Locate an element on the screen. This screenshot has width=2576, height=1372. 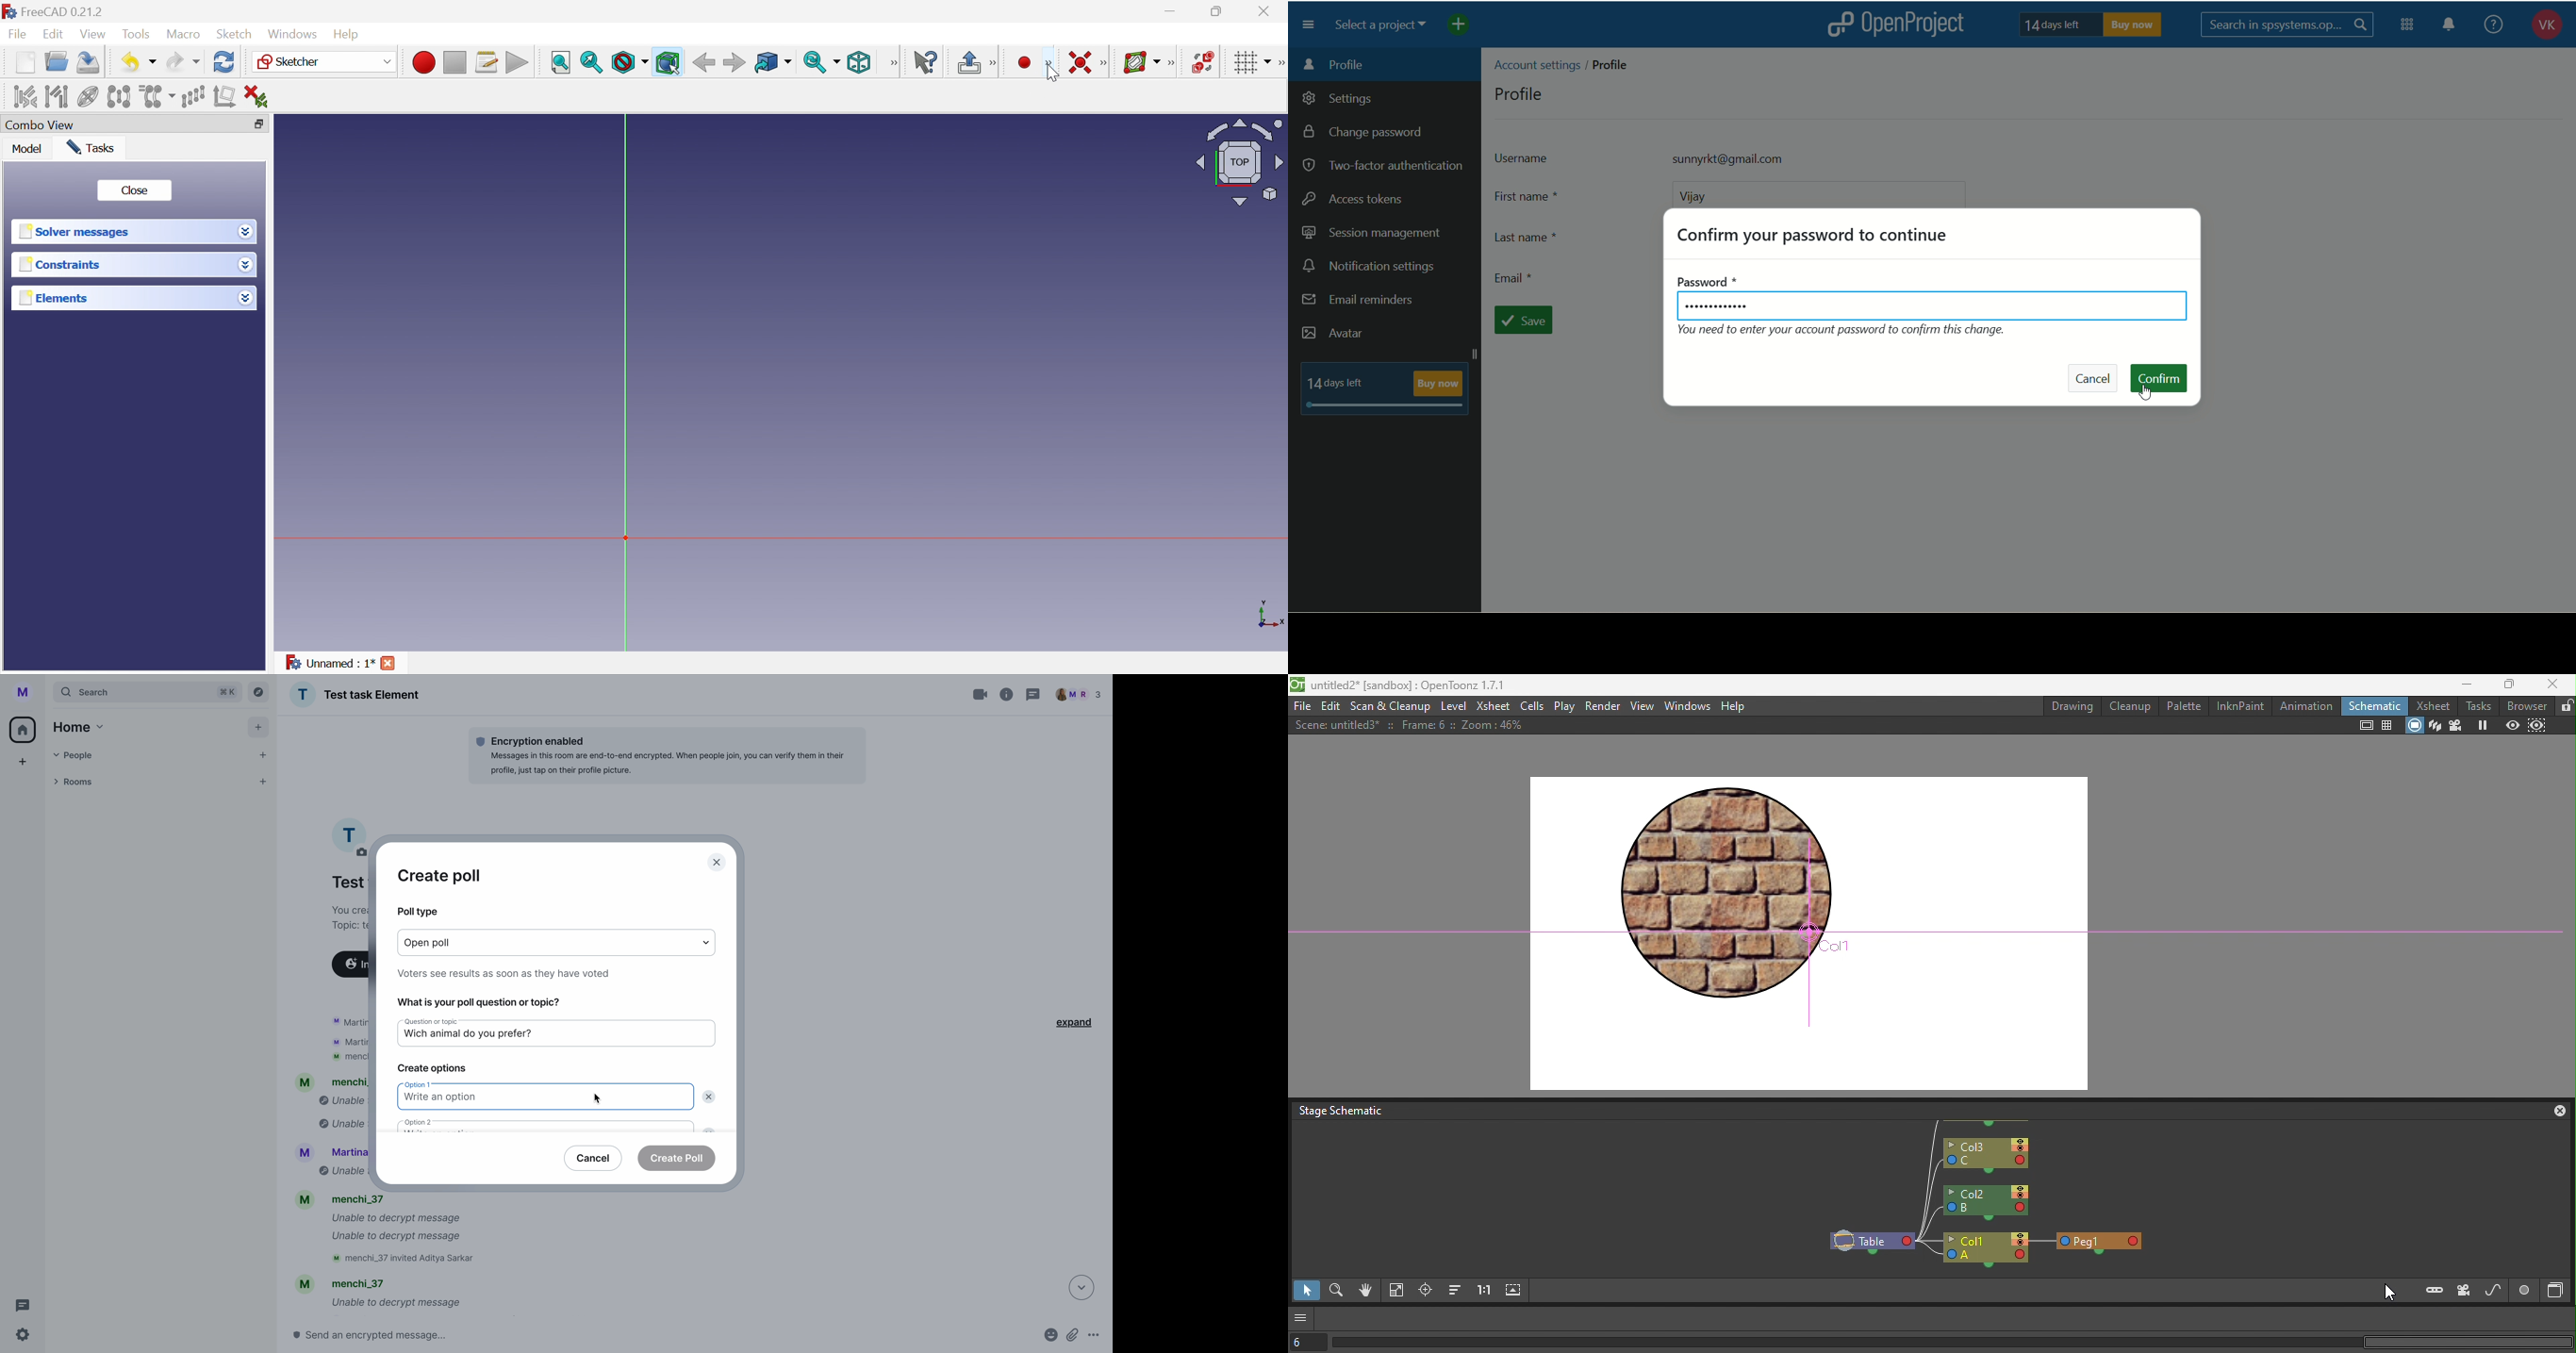
note is located at coordinates (507, 973).